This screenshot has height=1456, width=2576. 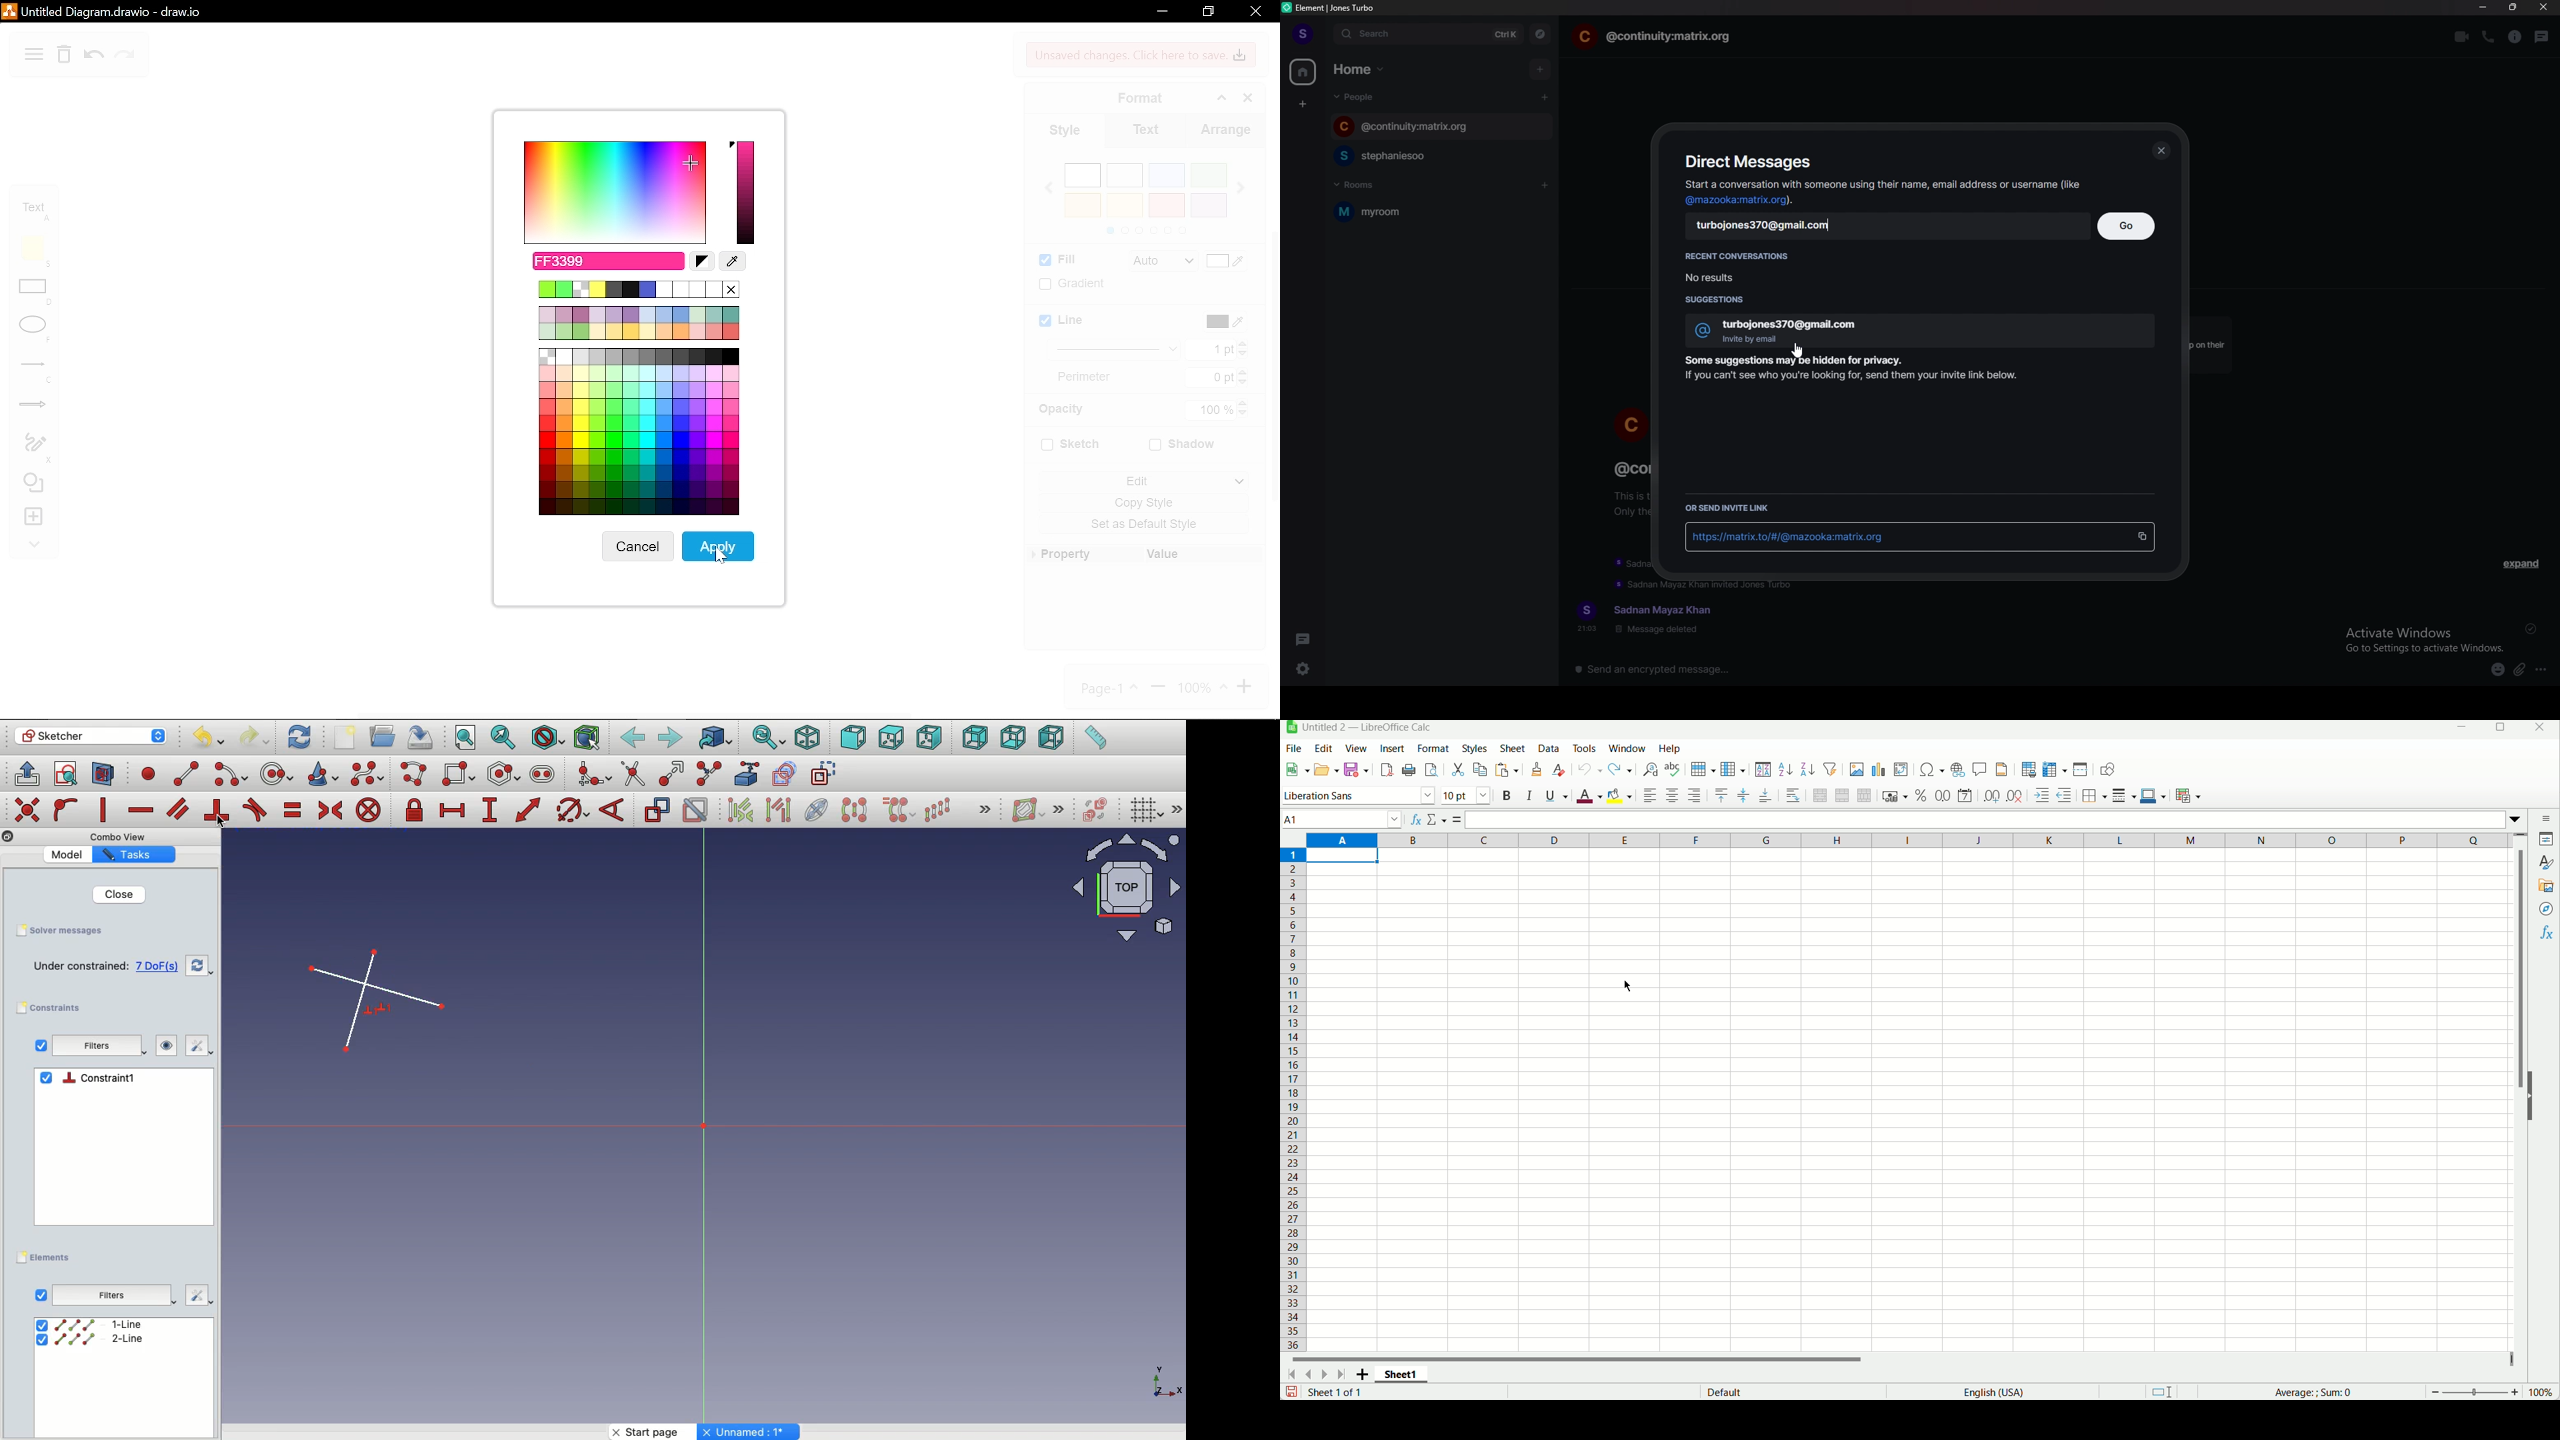 I want to click on Rectangular array, so click(x=939, y=809).